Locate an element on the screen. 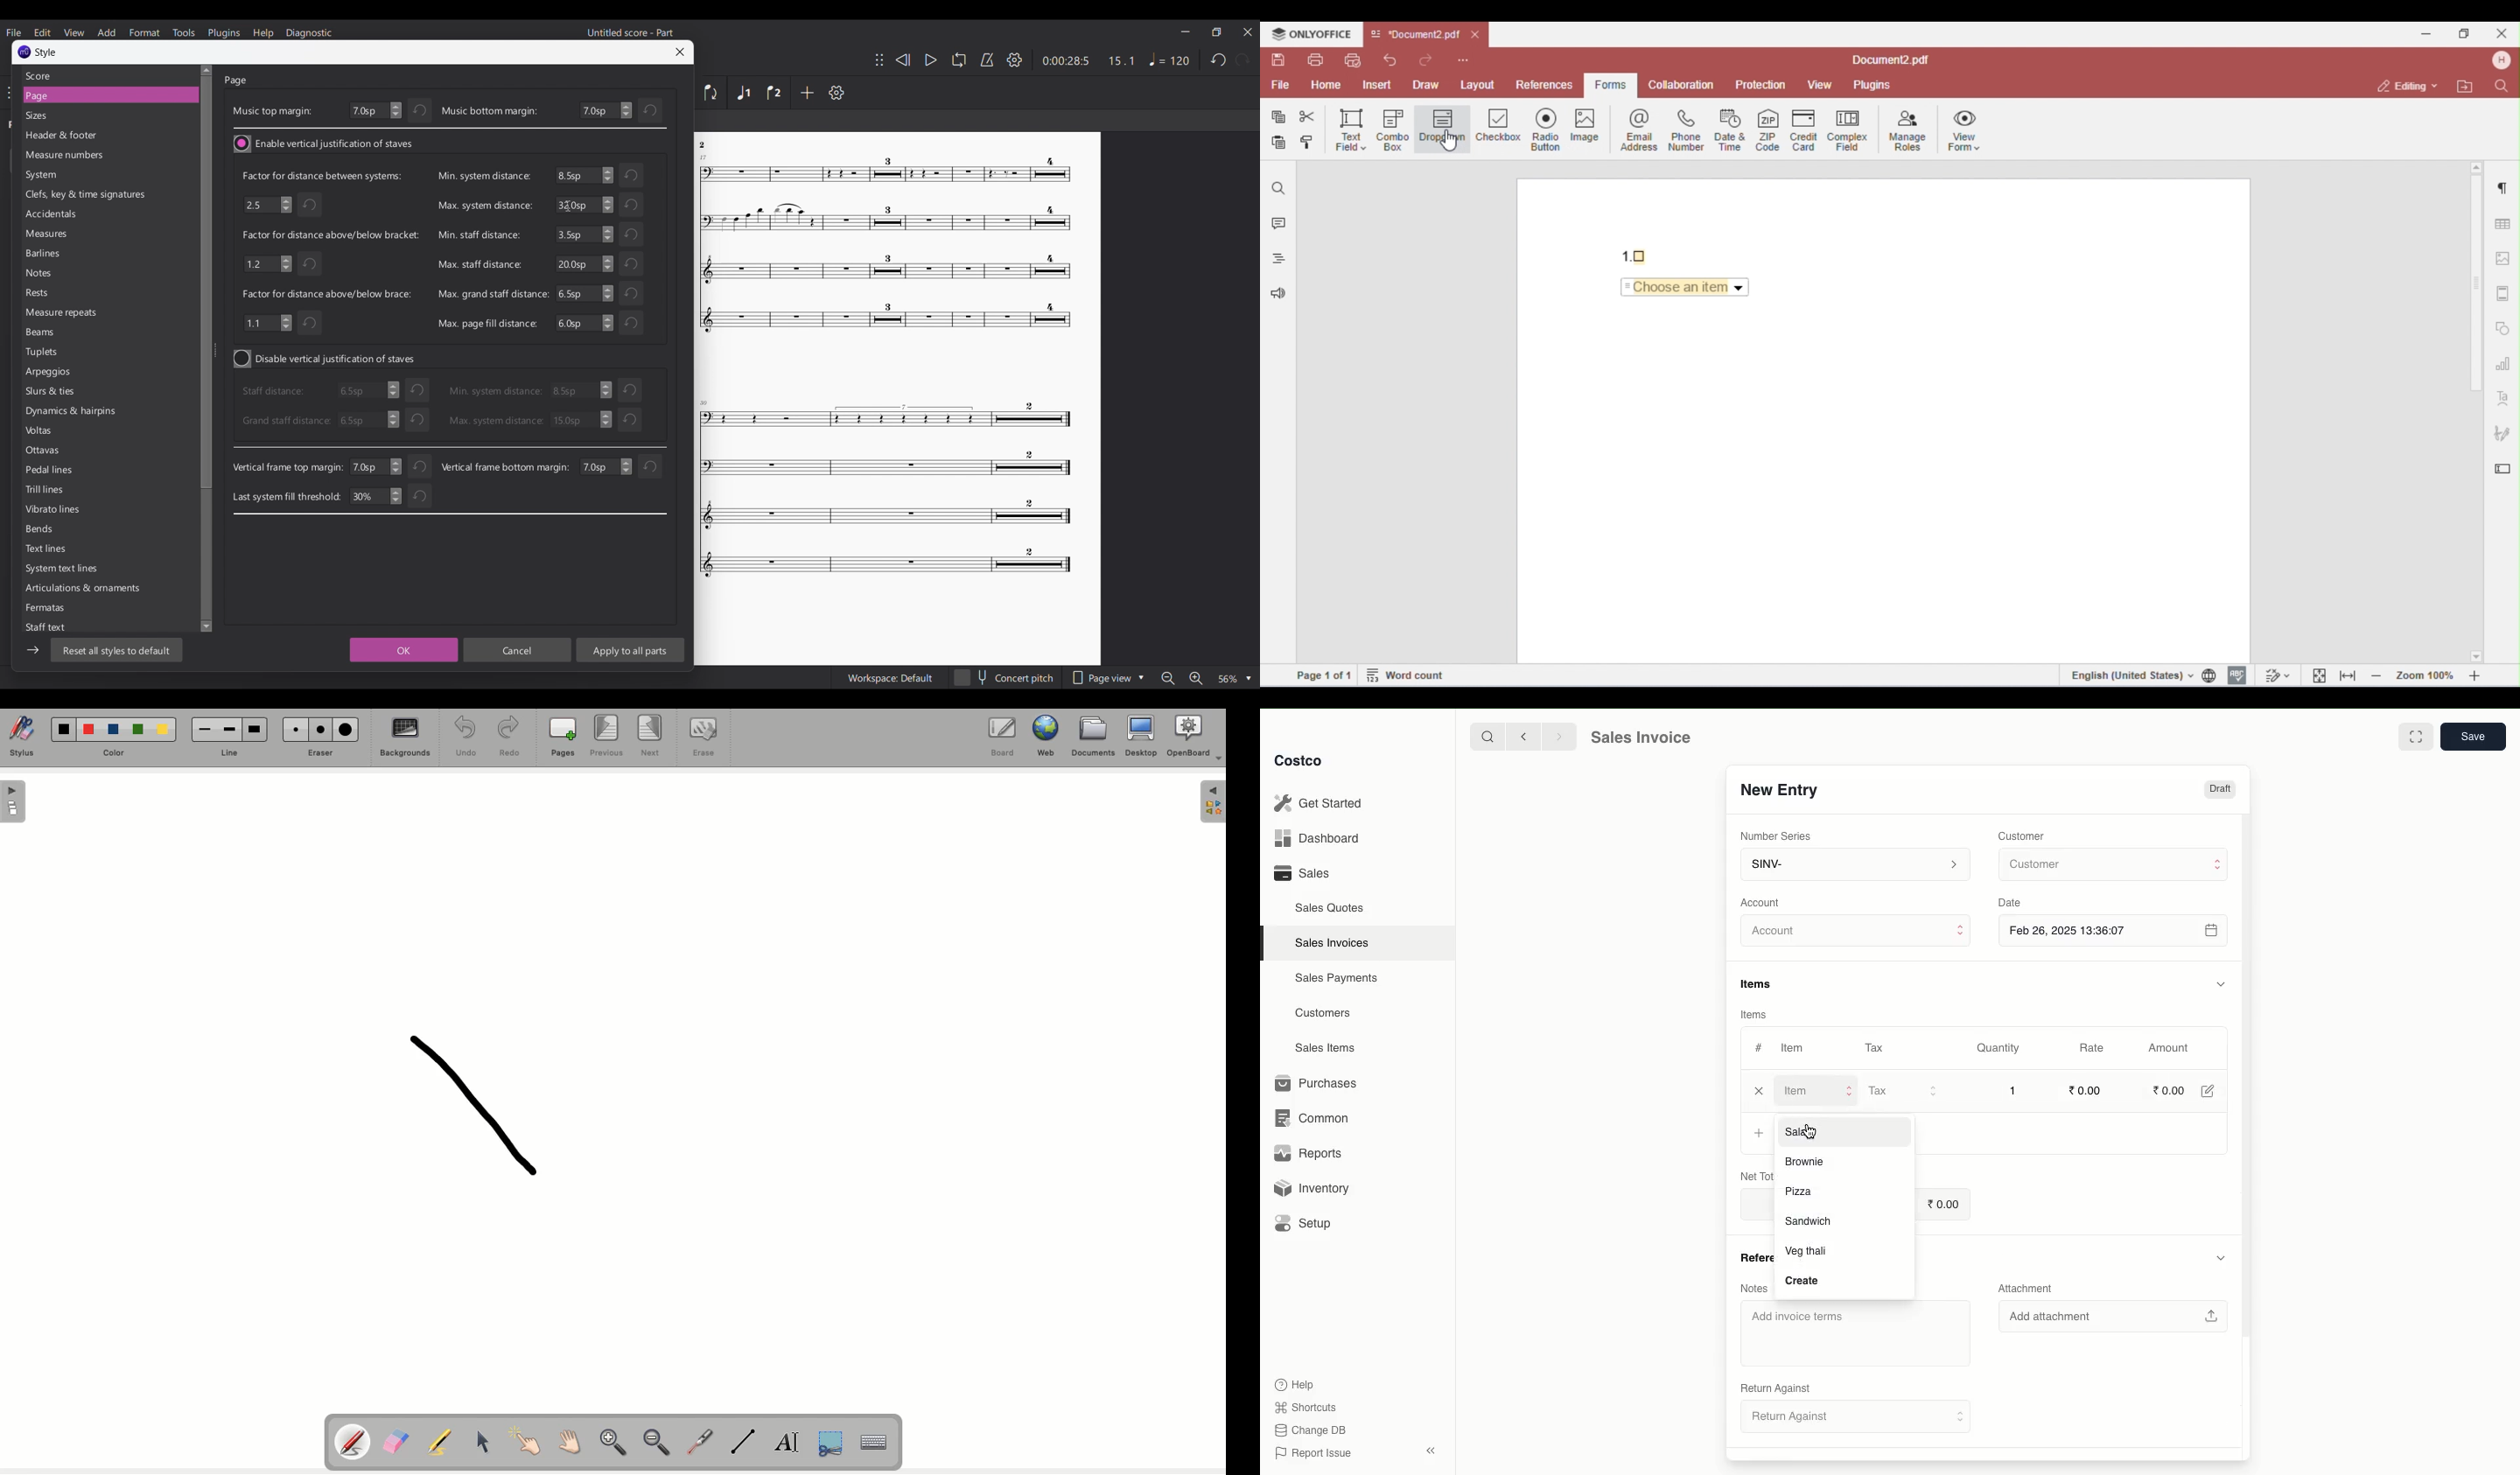 The image size is (2520, 1484). cursor is located at coordinates (1813, 1133).